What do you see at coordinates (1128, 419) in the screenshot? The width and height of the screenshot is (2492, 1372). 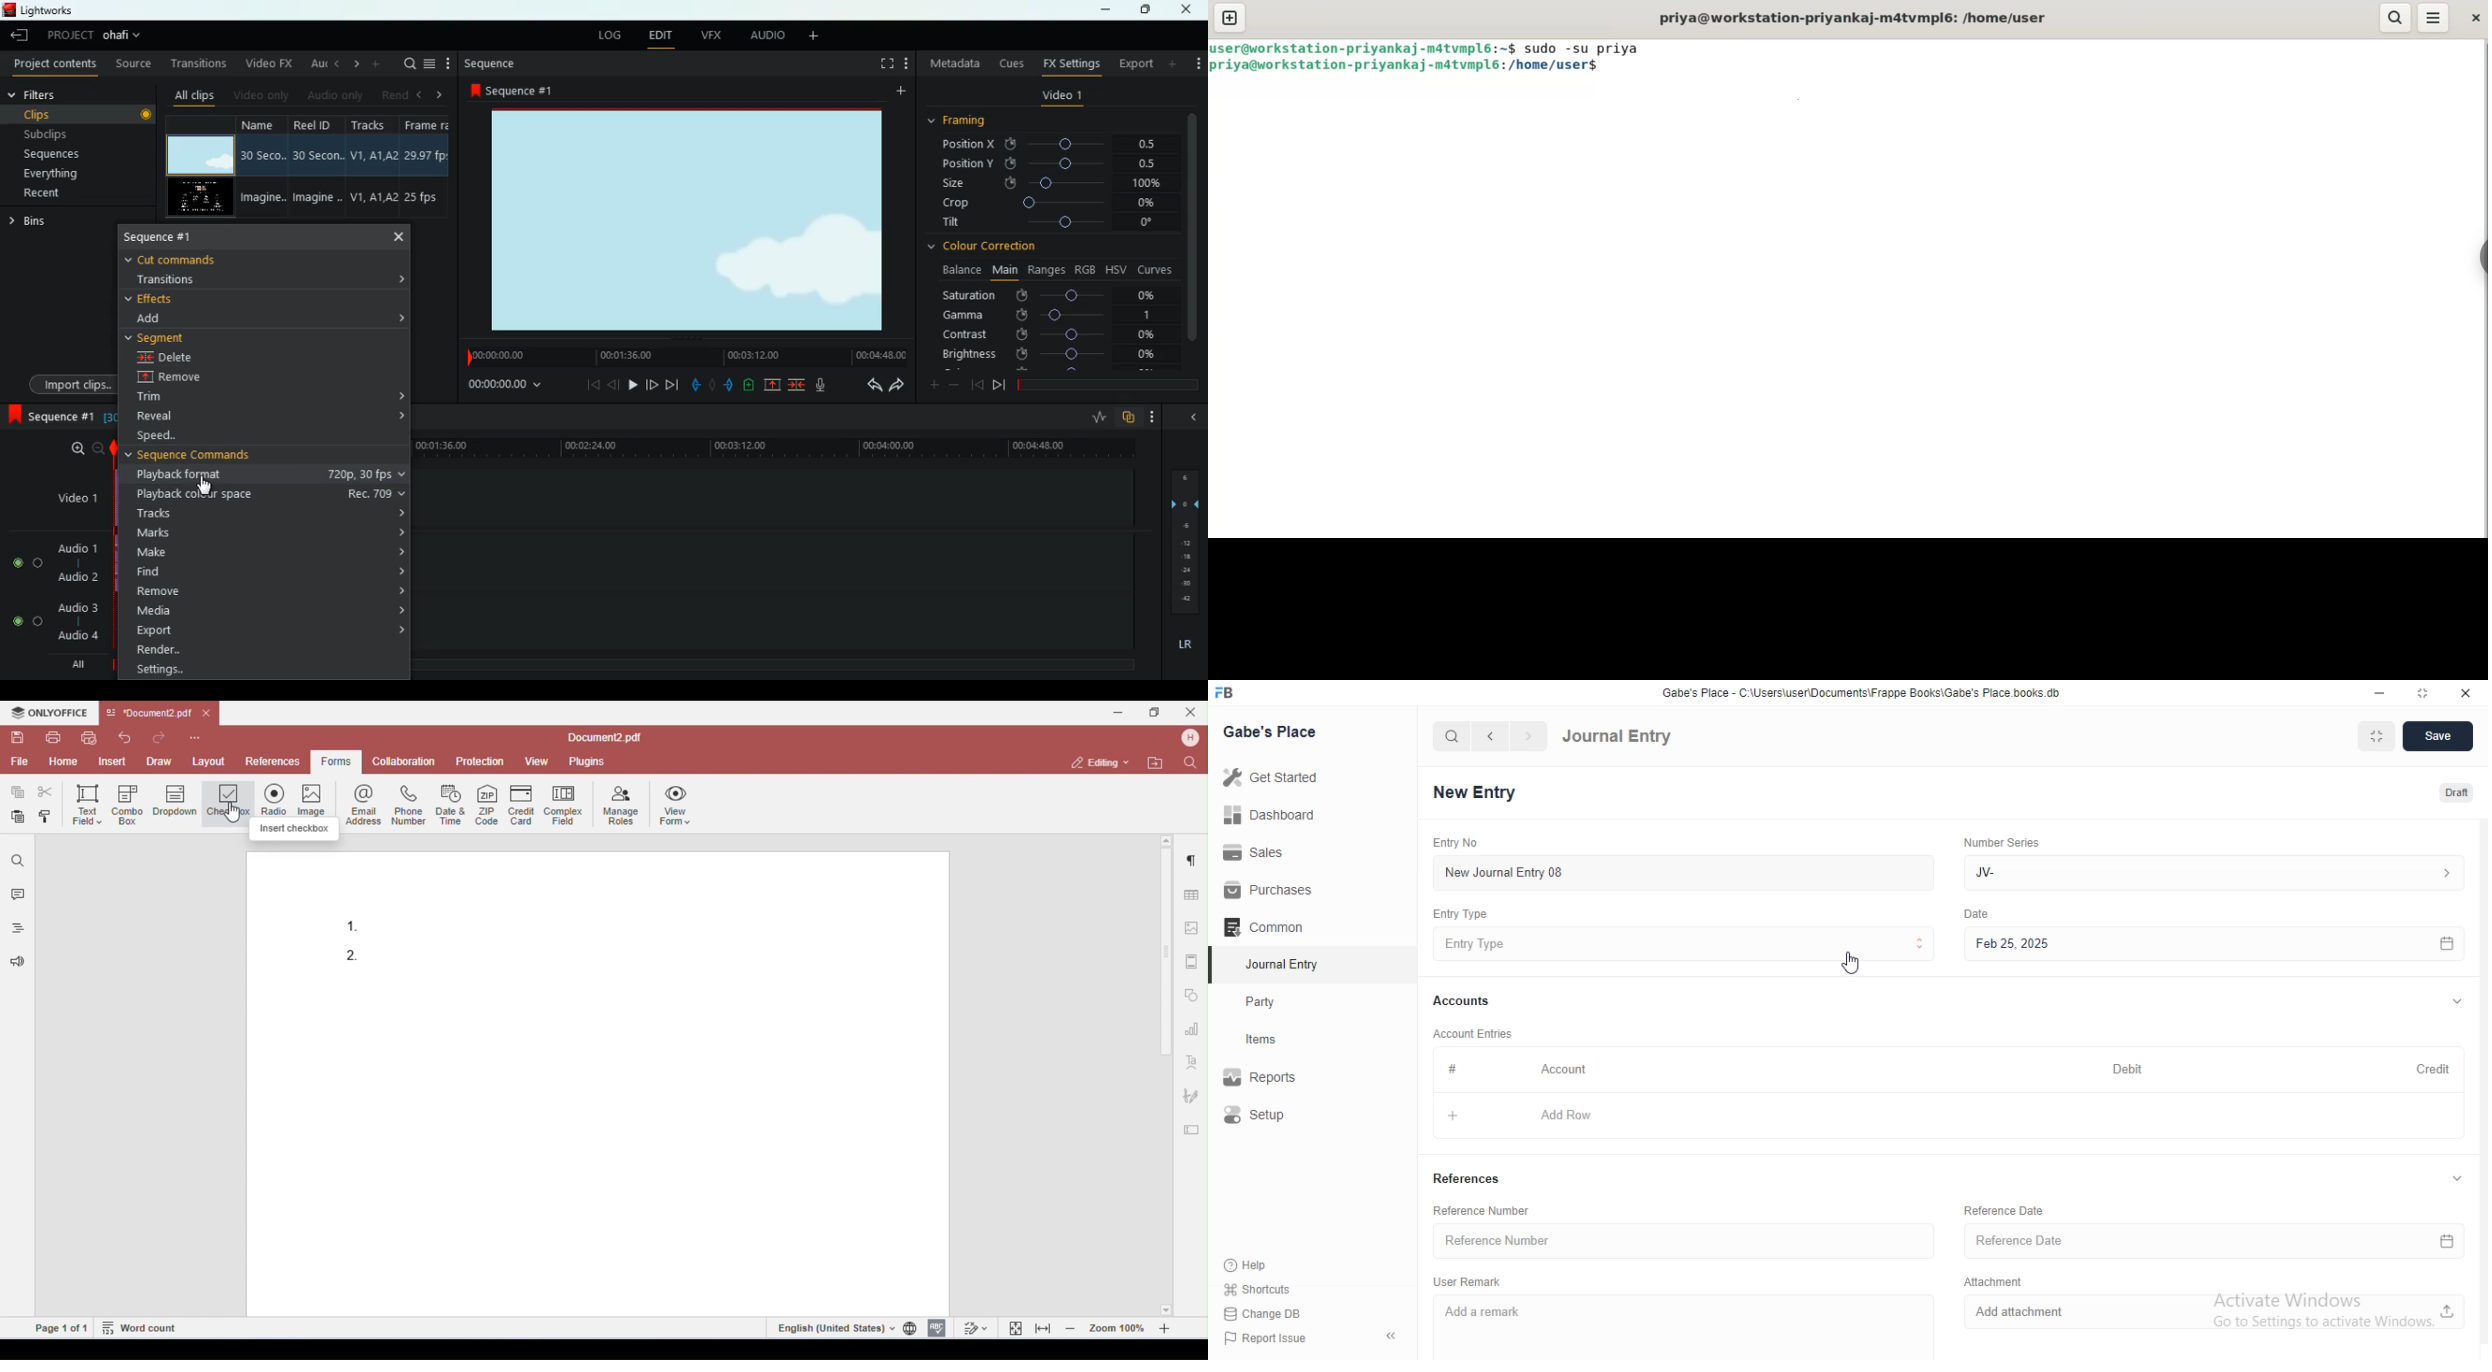 I see `overlap` at bounding box center [1128, 419].